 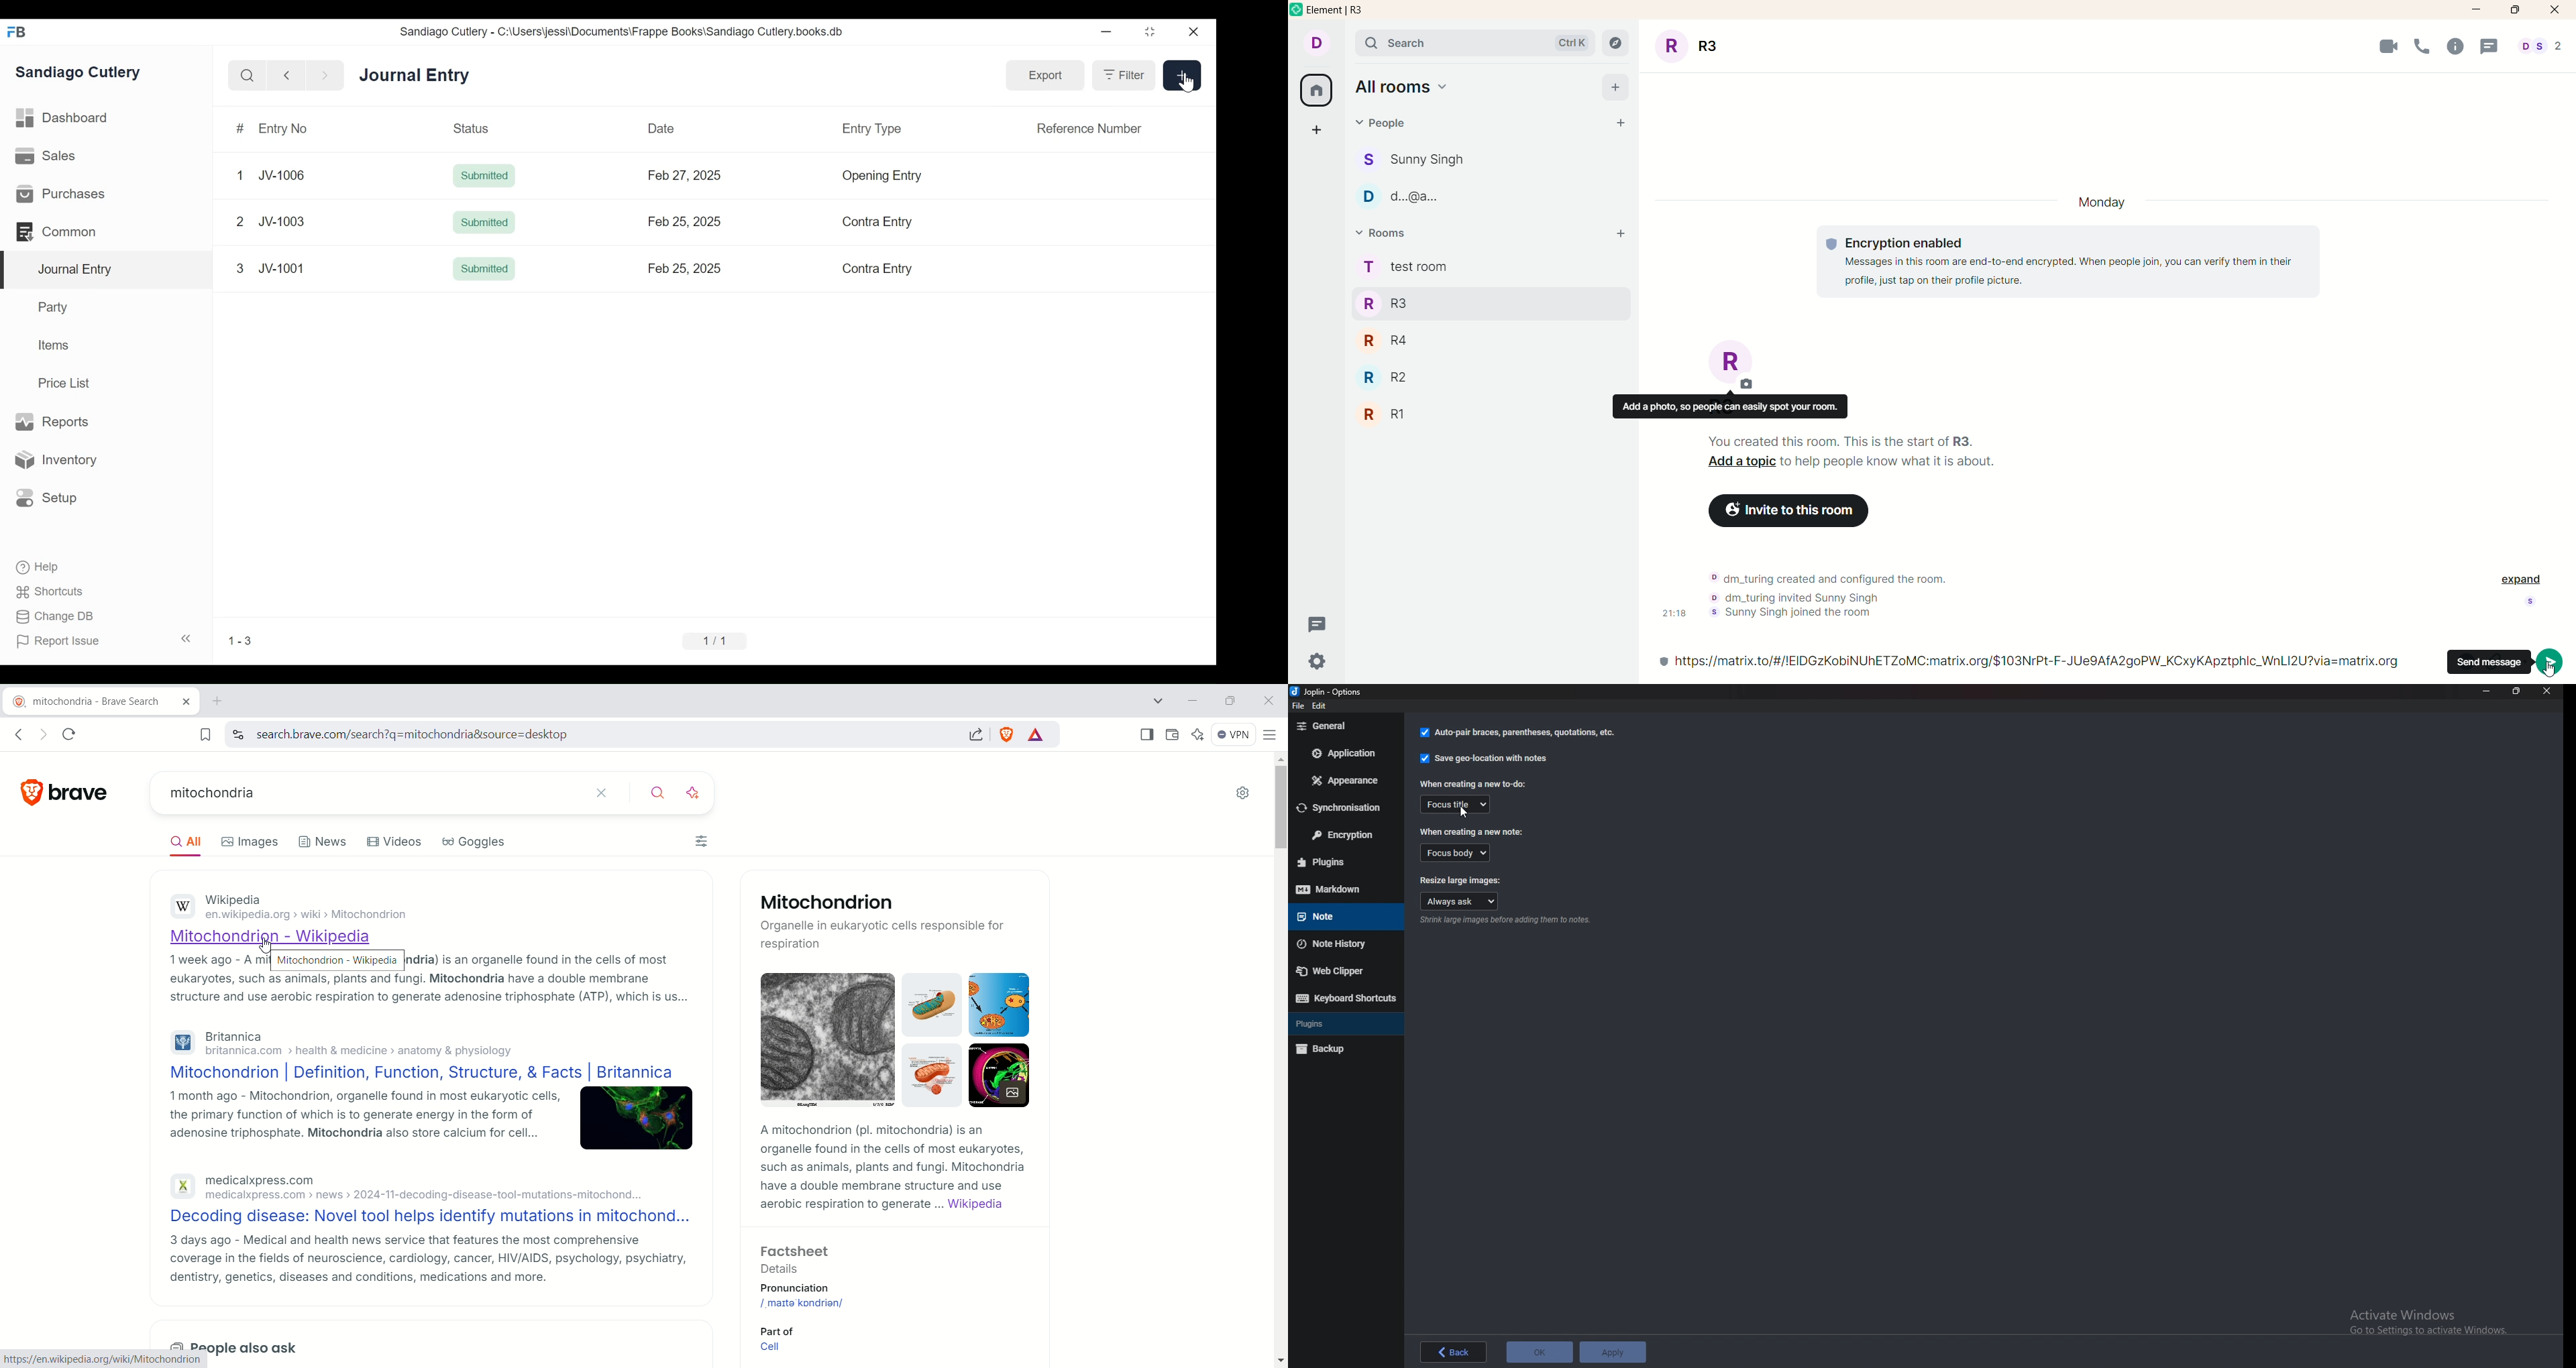 I want to click on Opening Entry, so click(x=877, y=175).